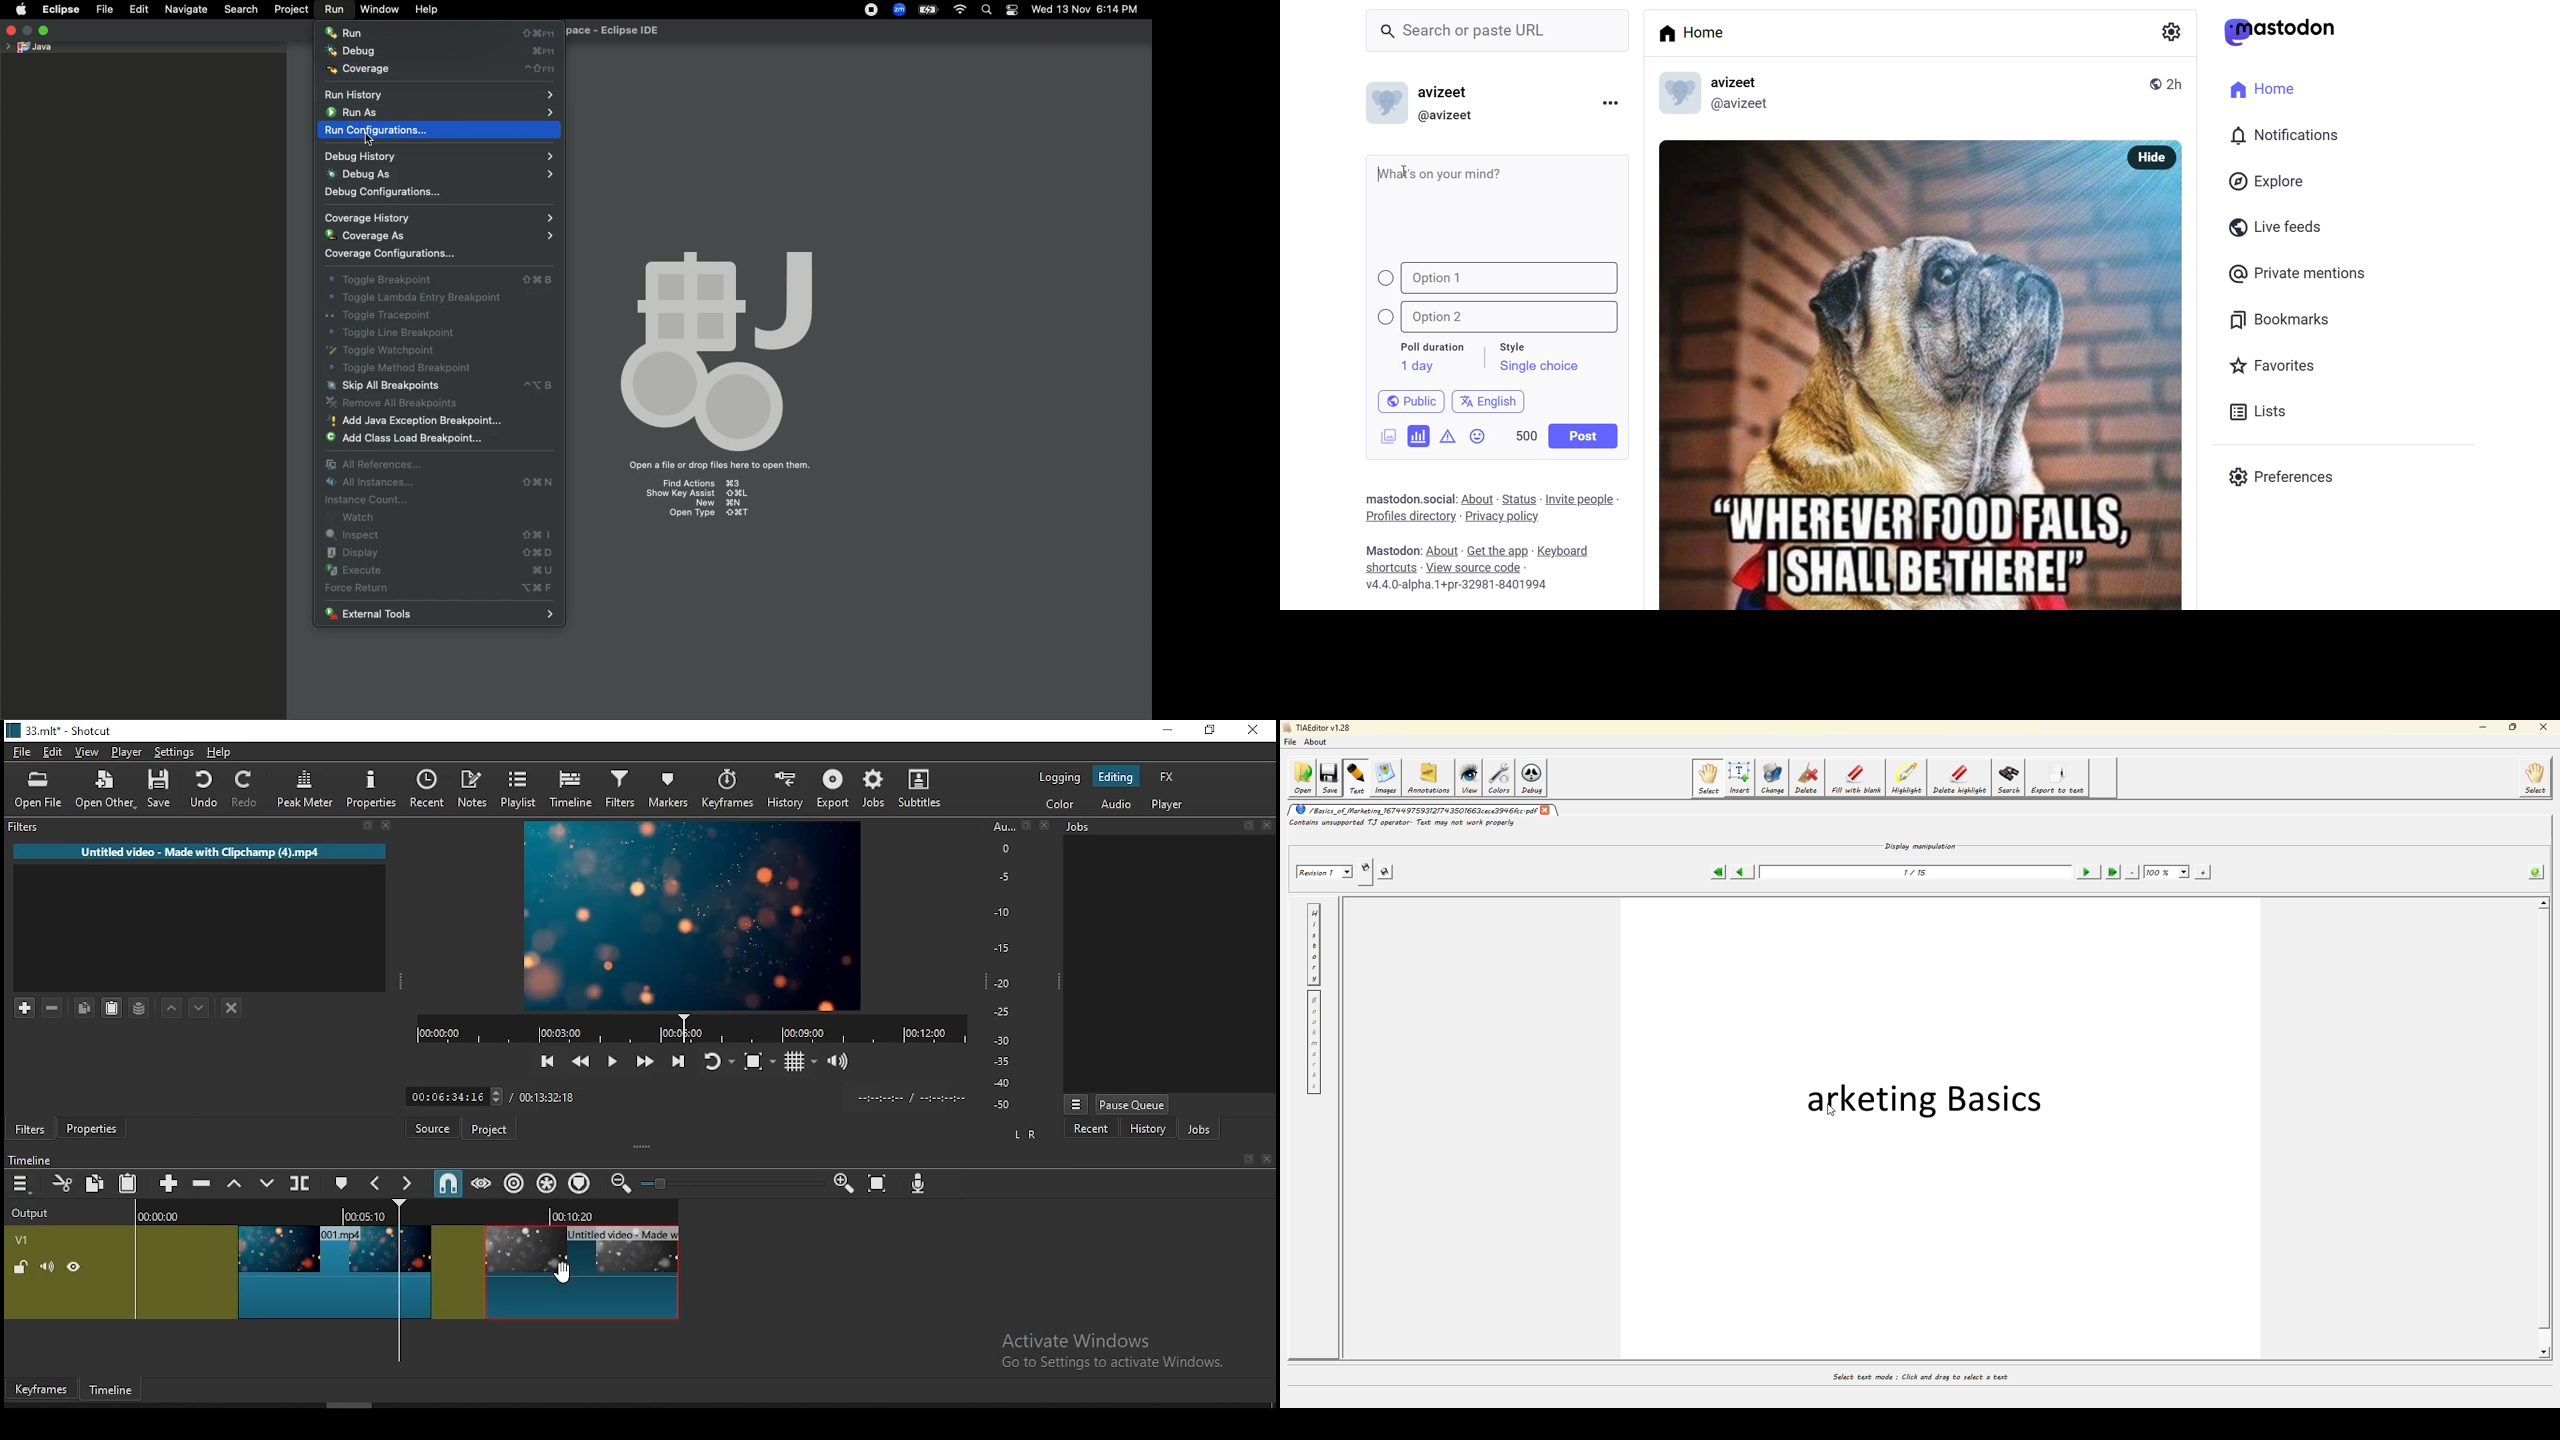 This screenshot has width=2576, height=1456. I want to click on create/edit marker, so click(344, 1184).